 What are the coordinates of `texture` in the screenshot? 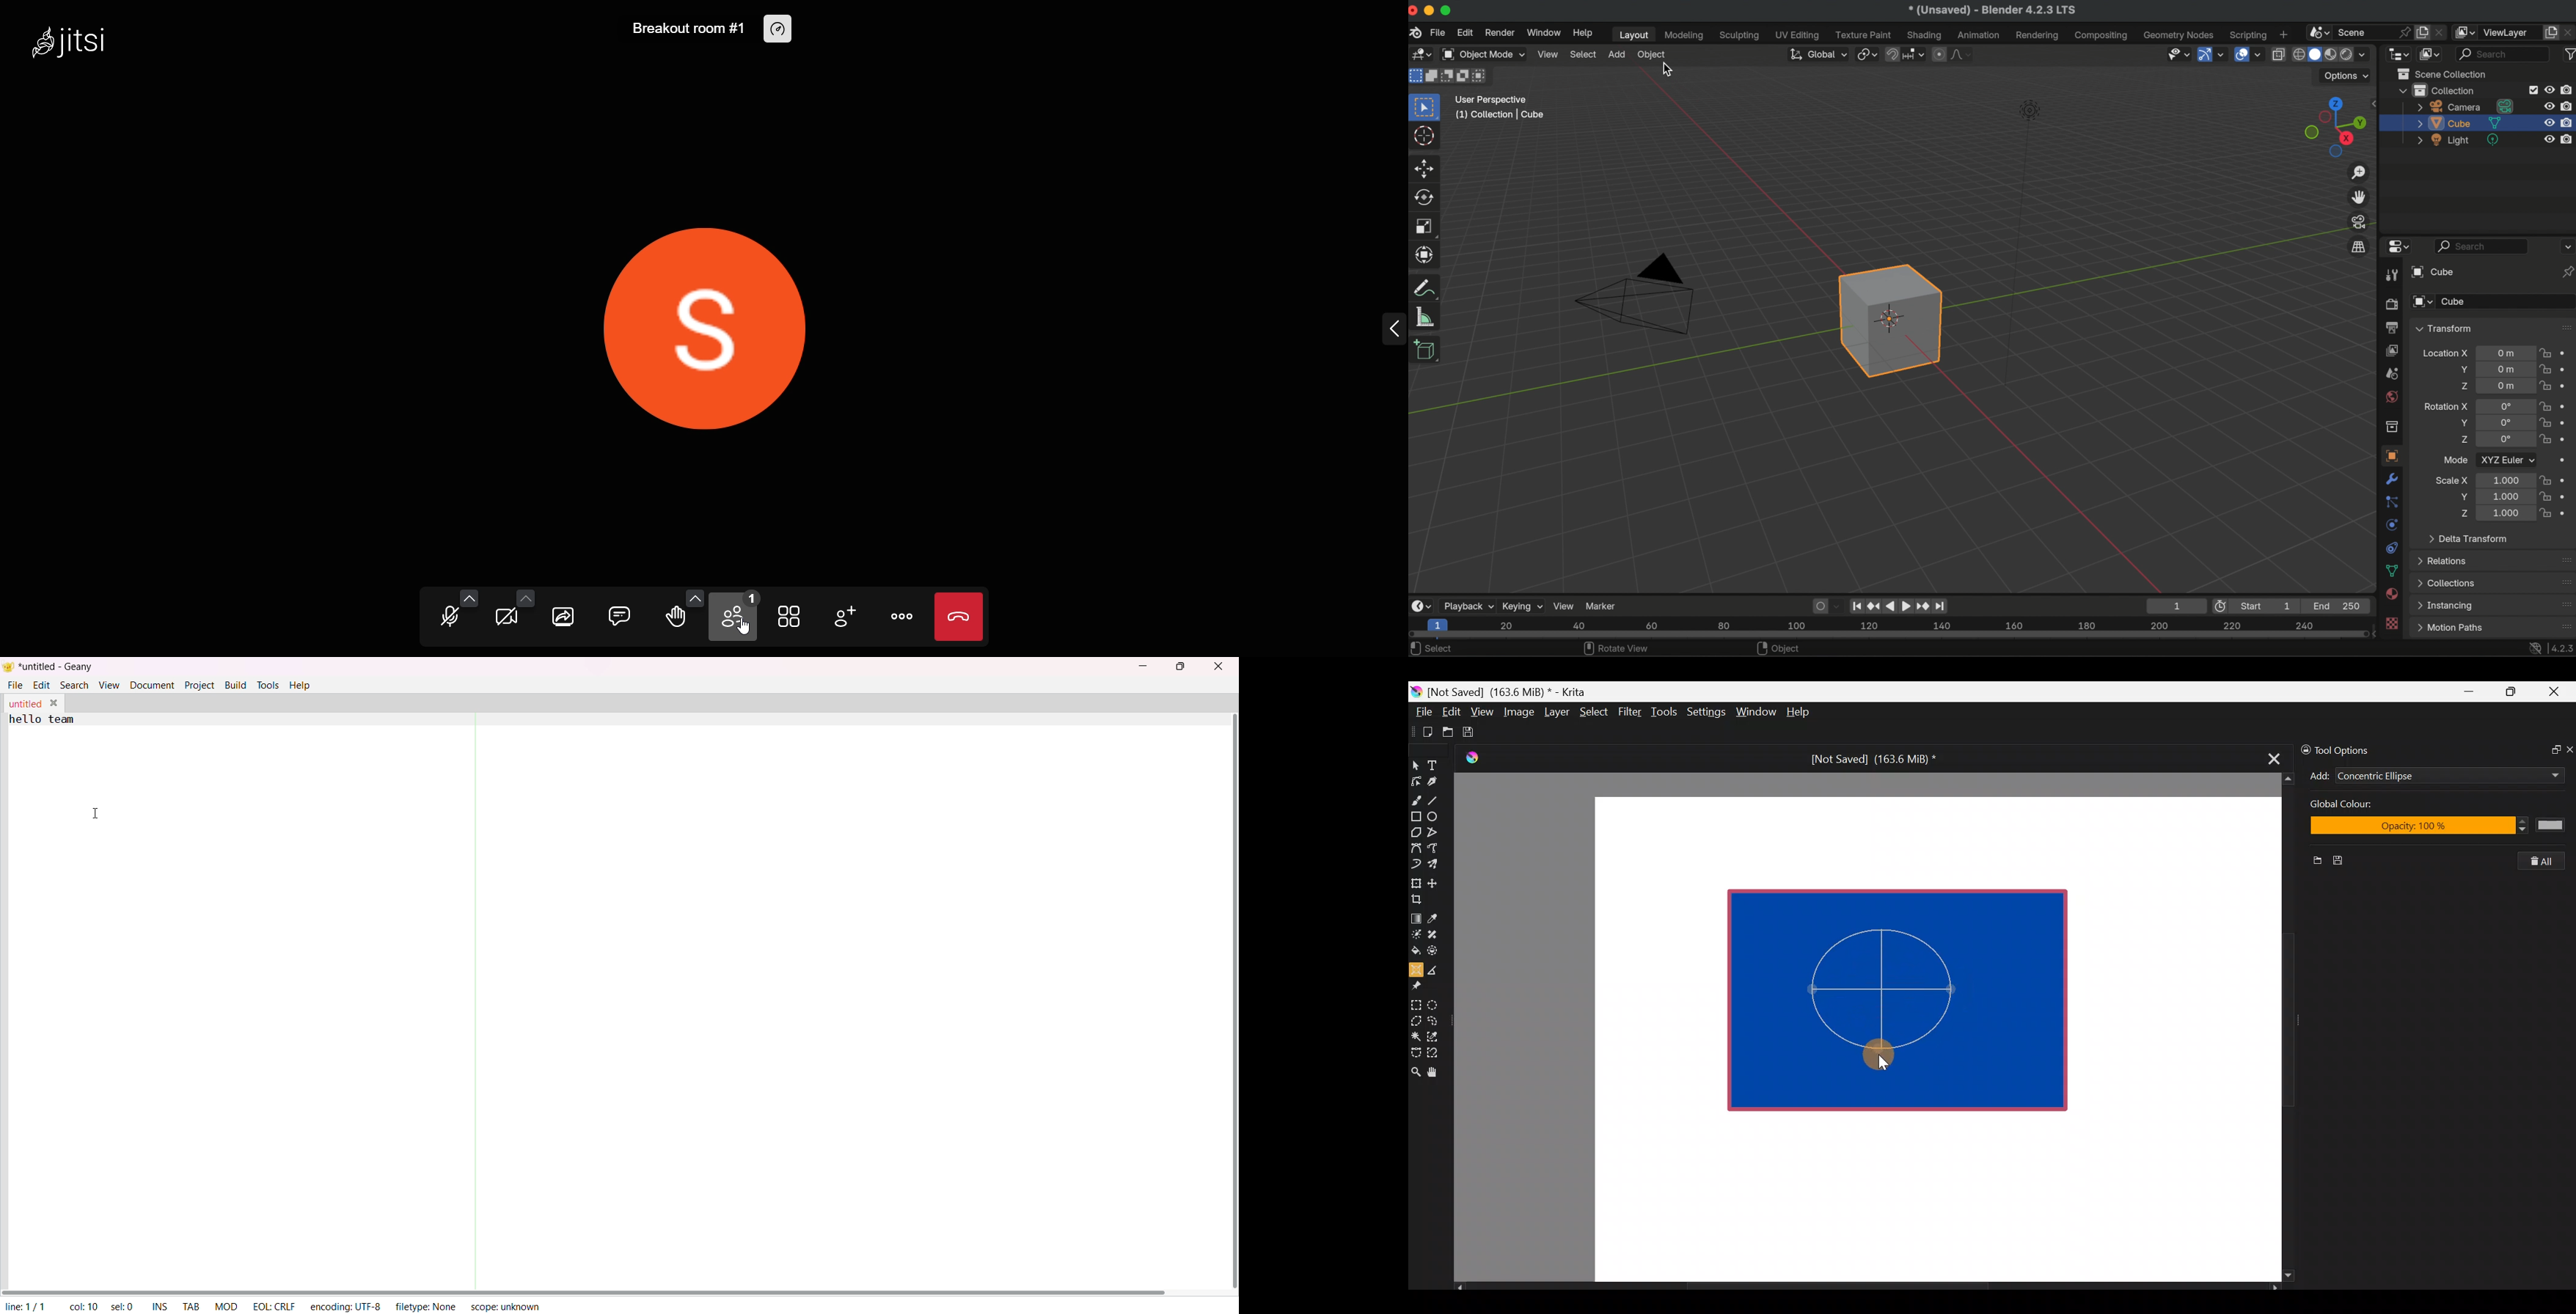 It's located at (2393, 624).